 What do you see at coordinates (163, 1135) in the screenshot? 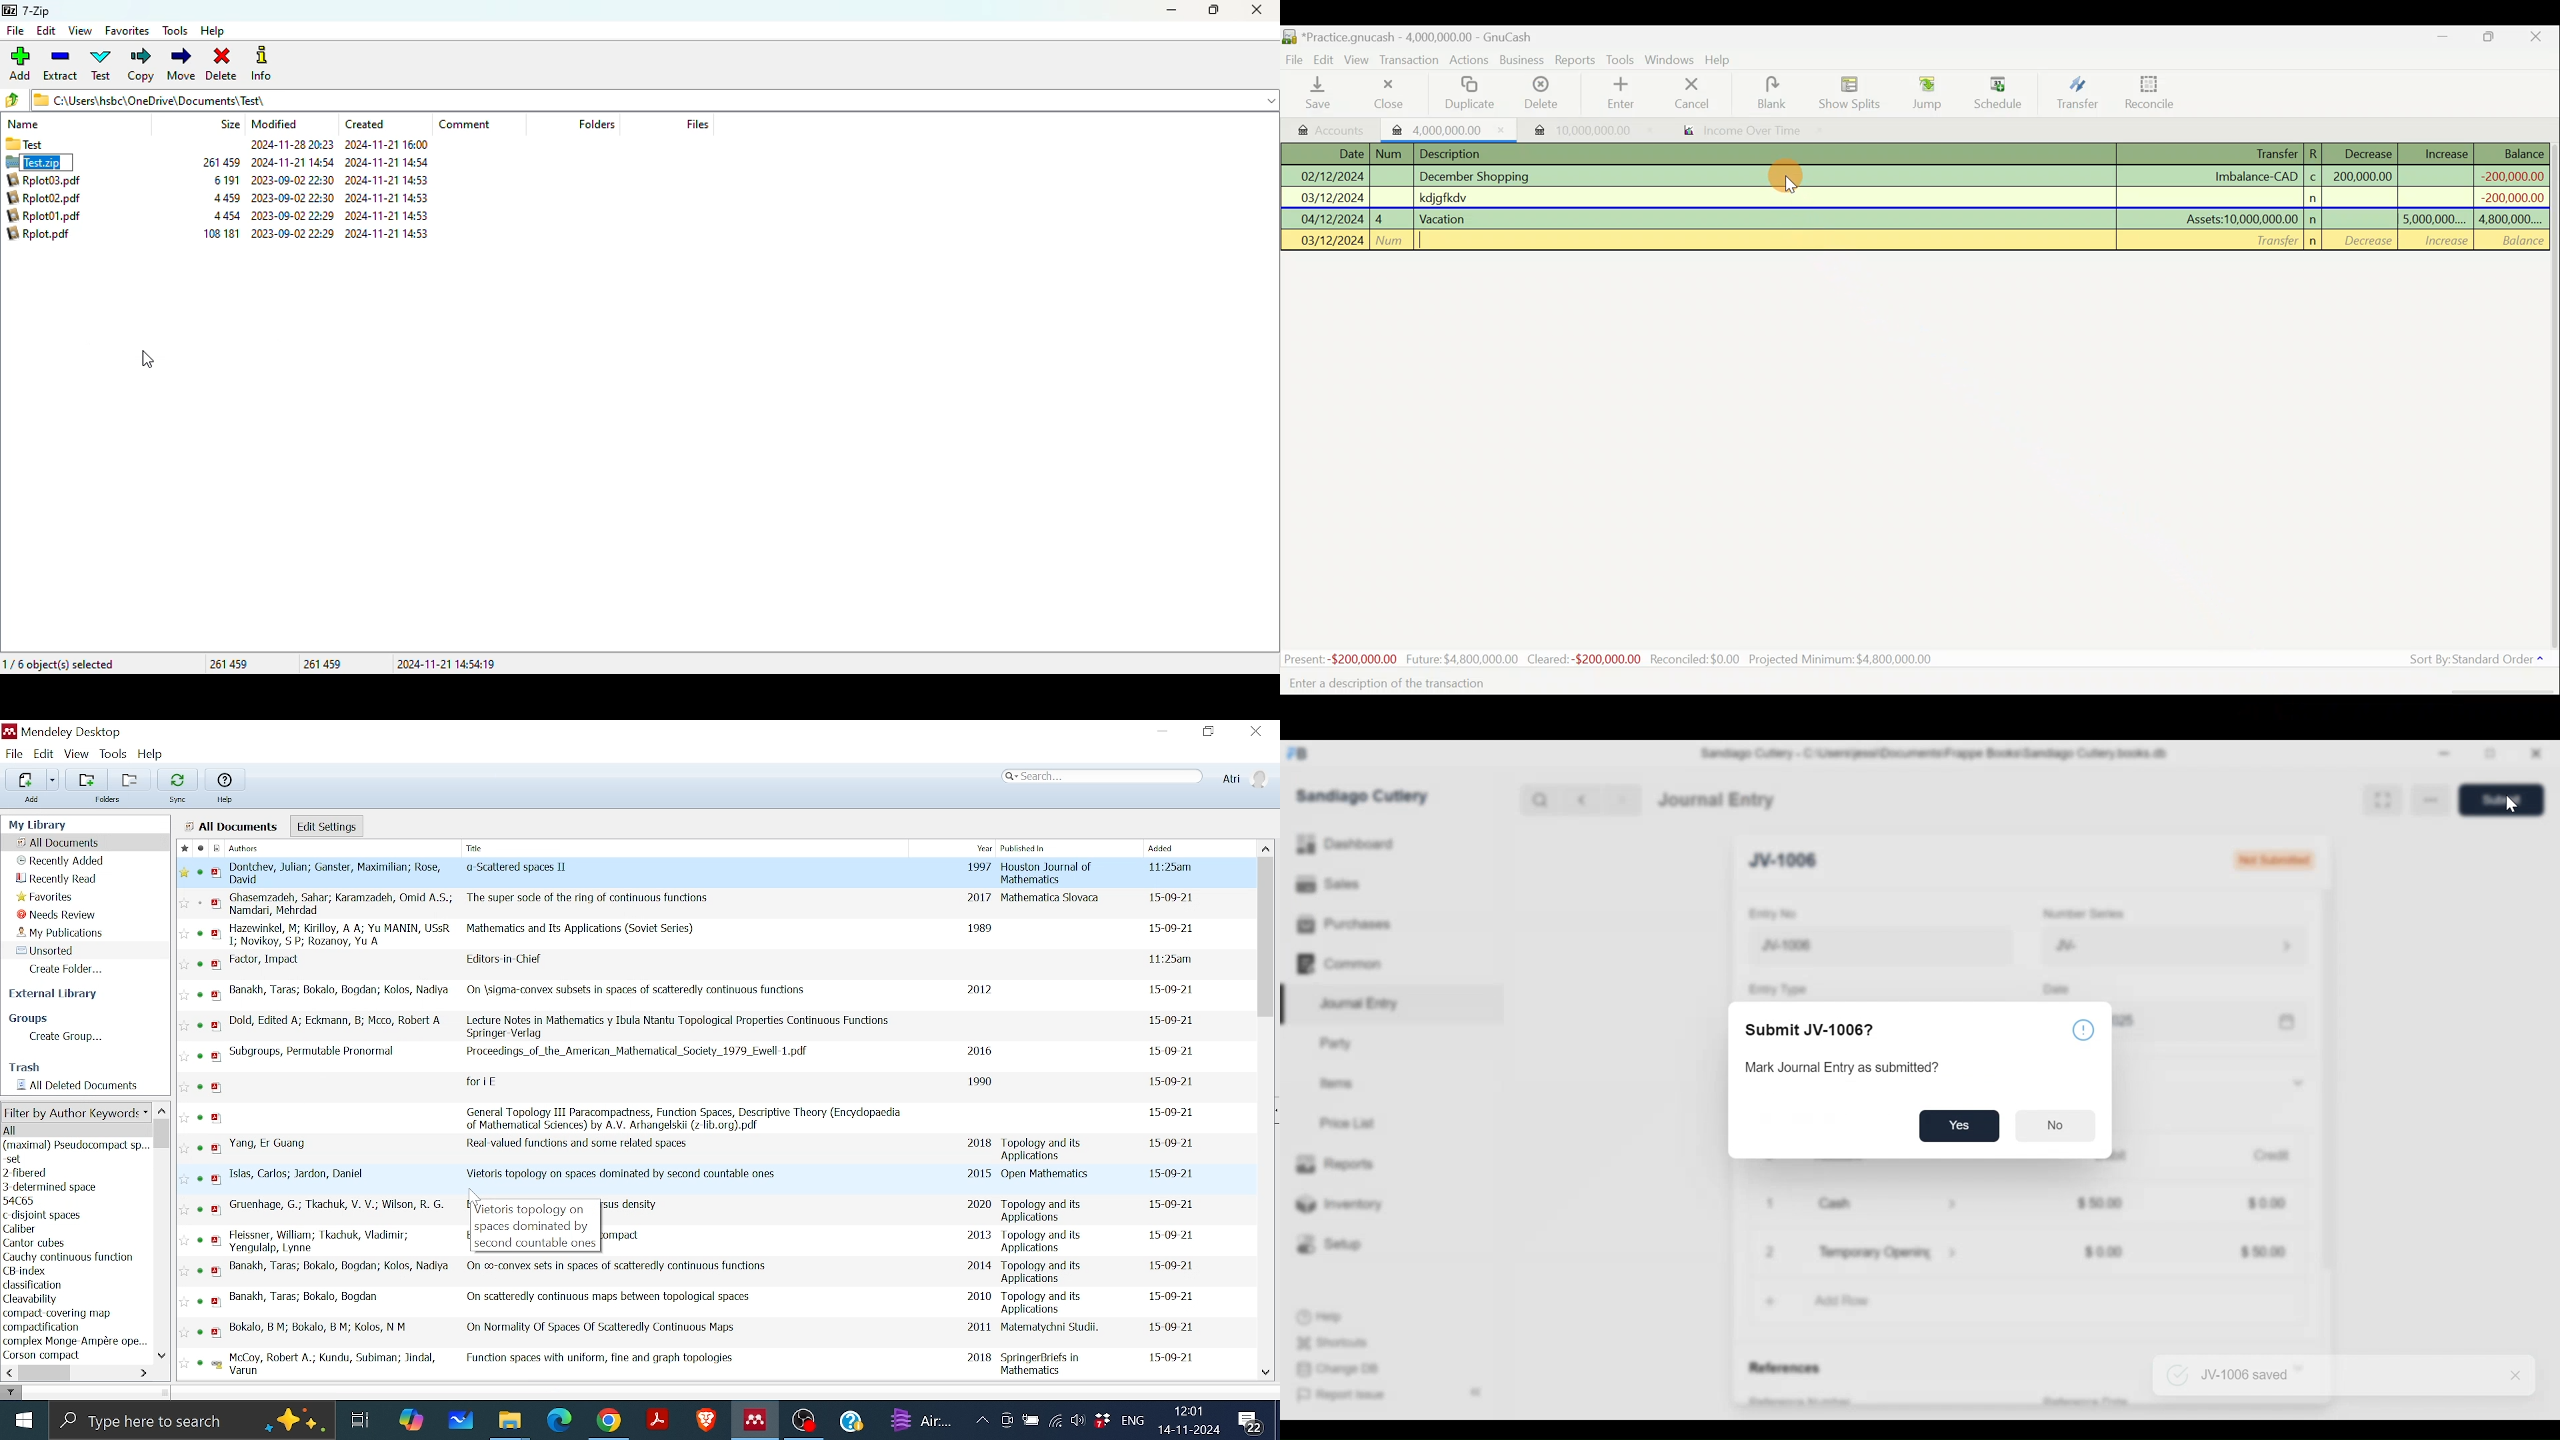
I see `Vertical scrollbar for filter by author keyword` at bounding box center [163, 1135].